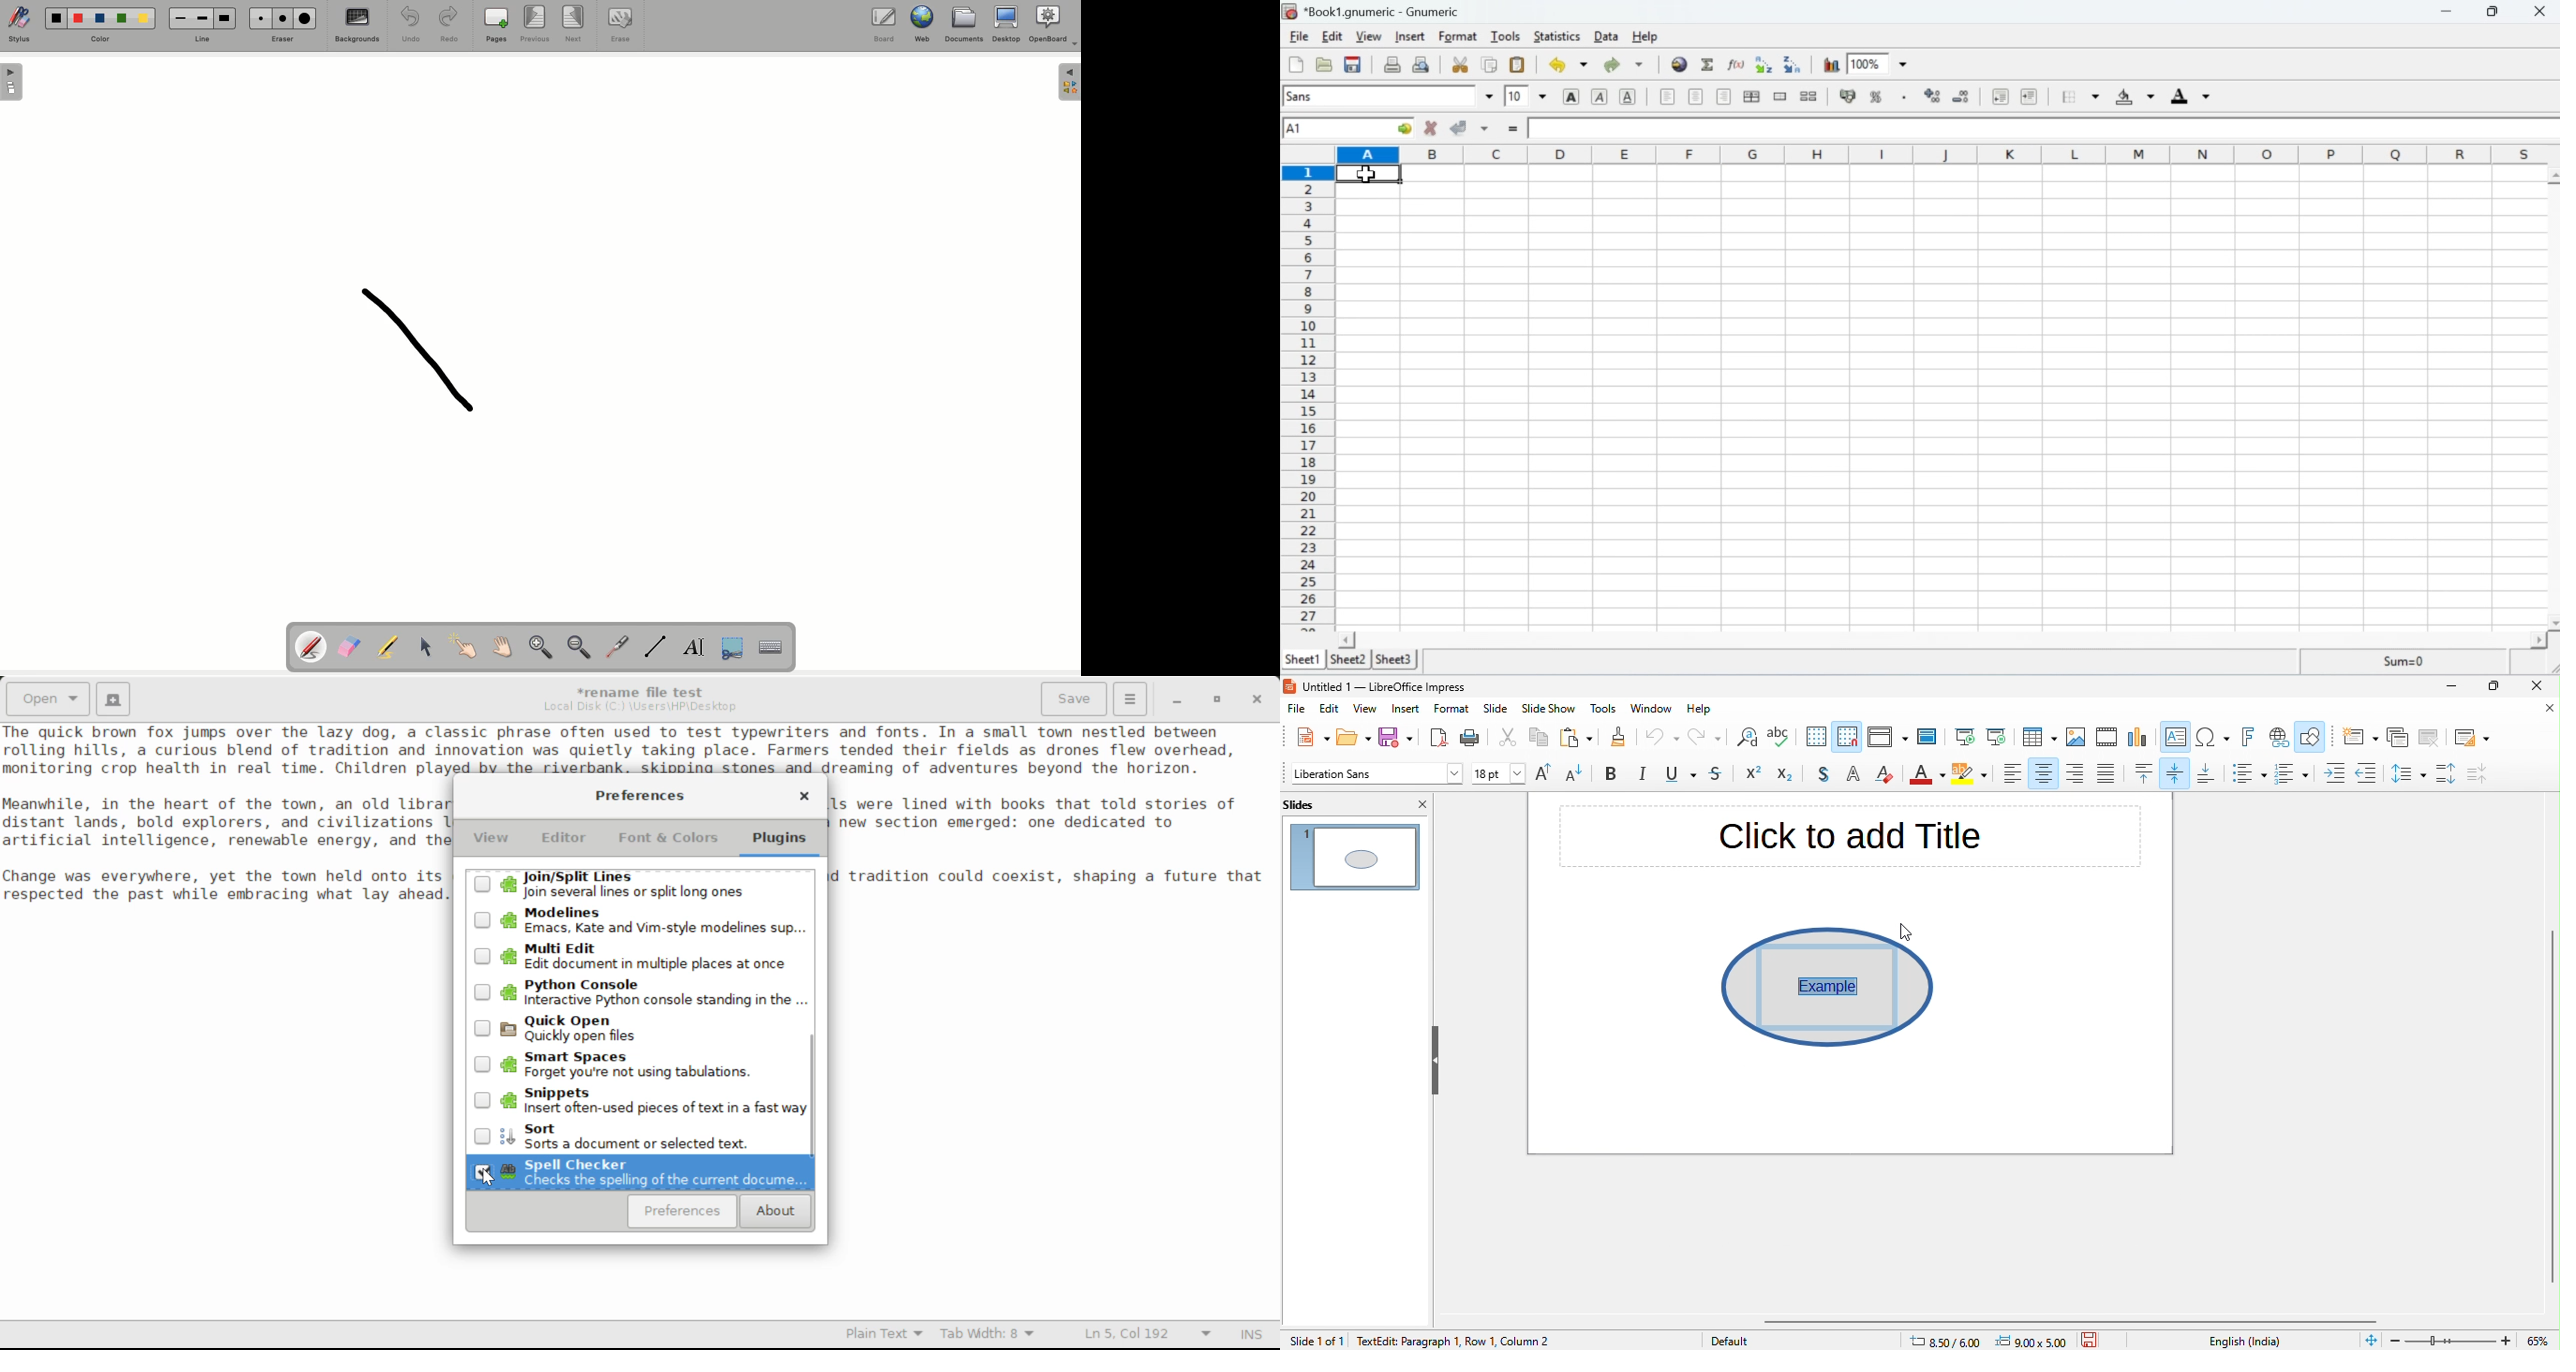 The width and height of the screenshot is (2576, 1372). Describe the element at coordinates (1886, 775) in the screenshot. I see `clear direct formatting` at that location.